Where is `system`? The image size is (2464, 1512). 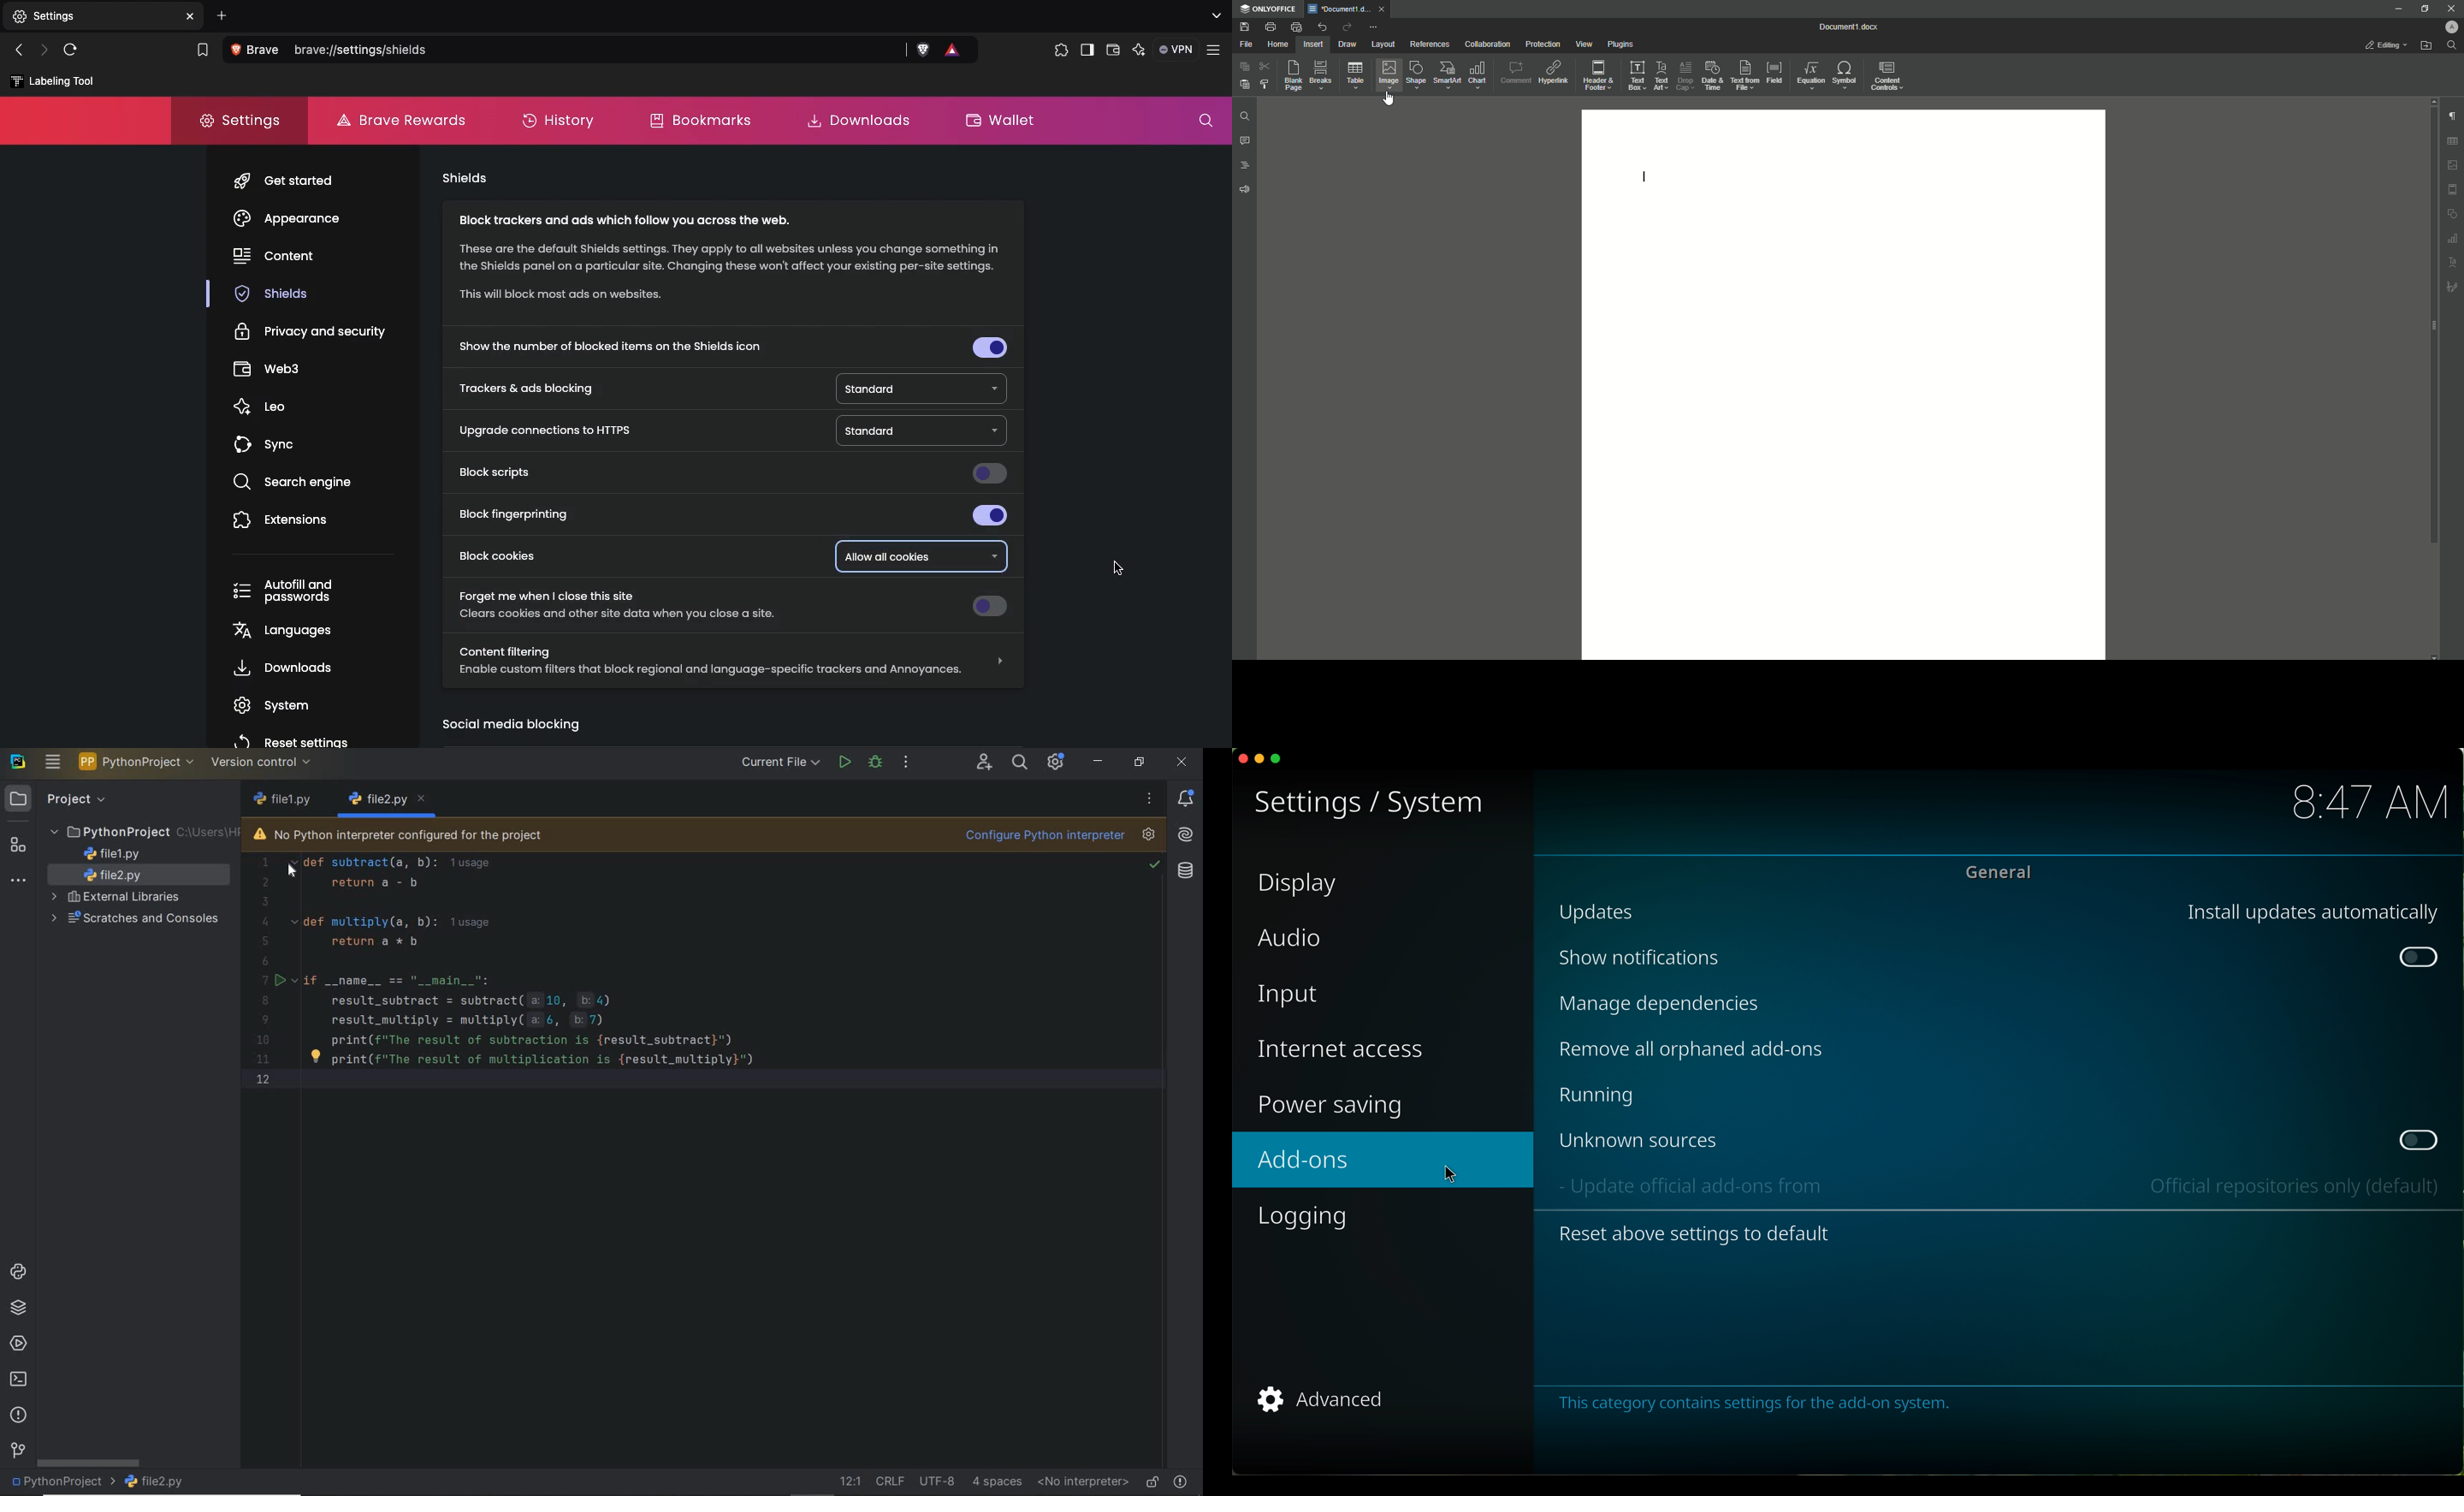 system is located at coordinates (277, 705).